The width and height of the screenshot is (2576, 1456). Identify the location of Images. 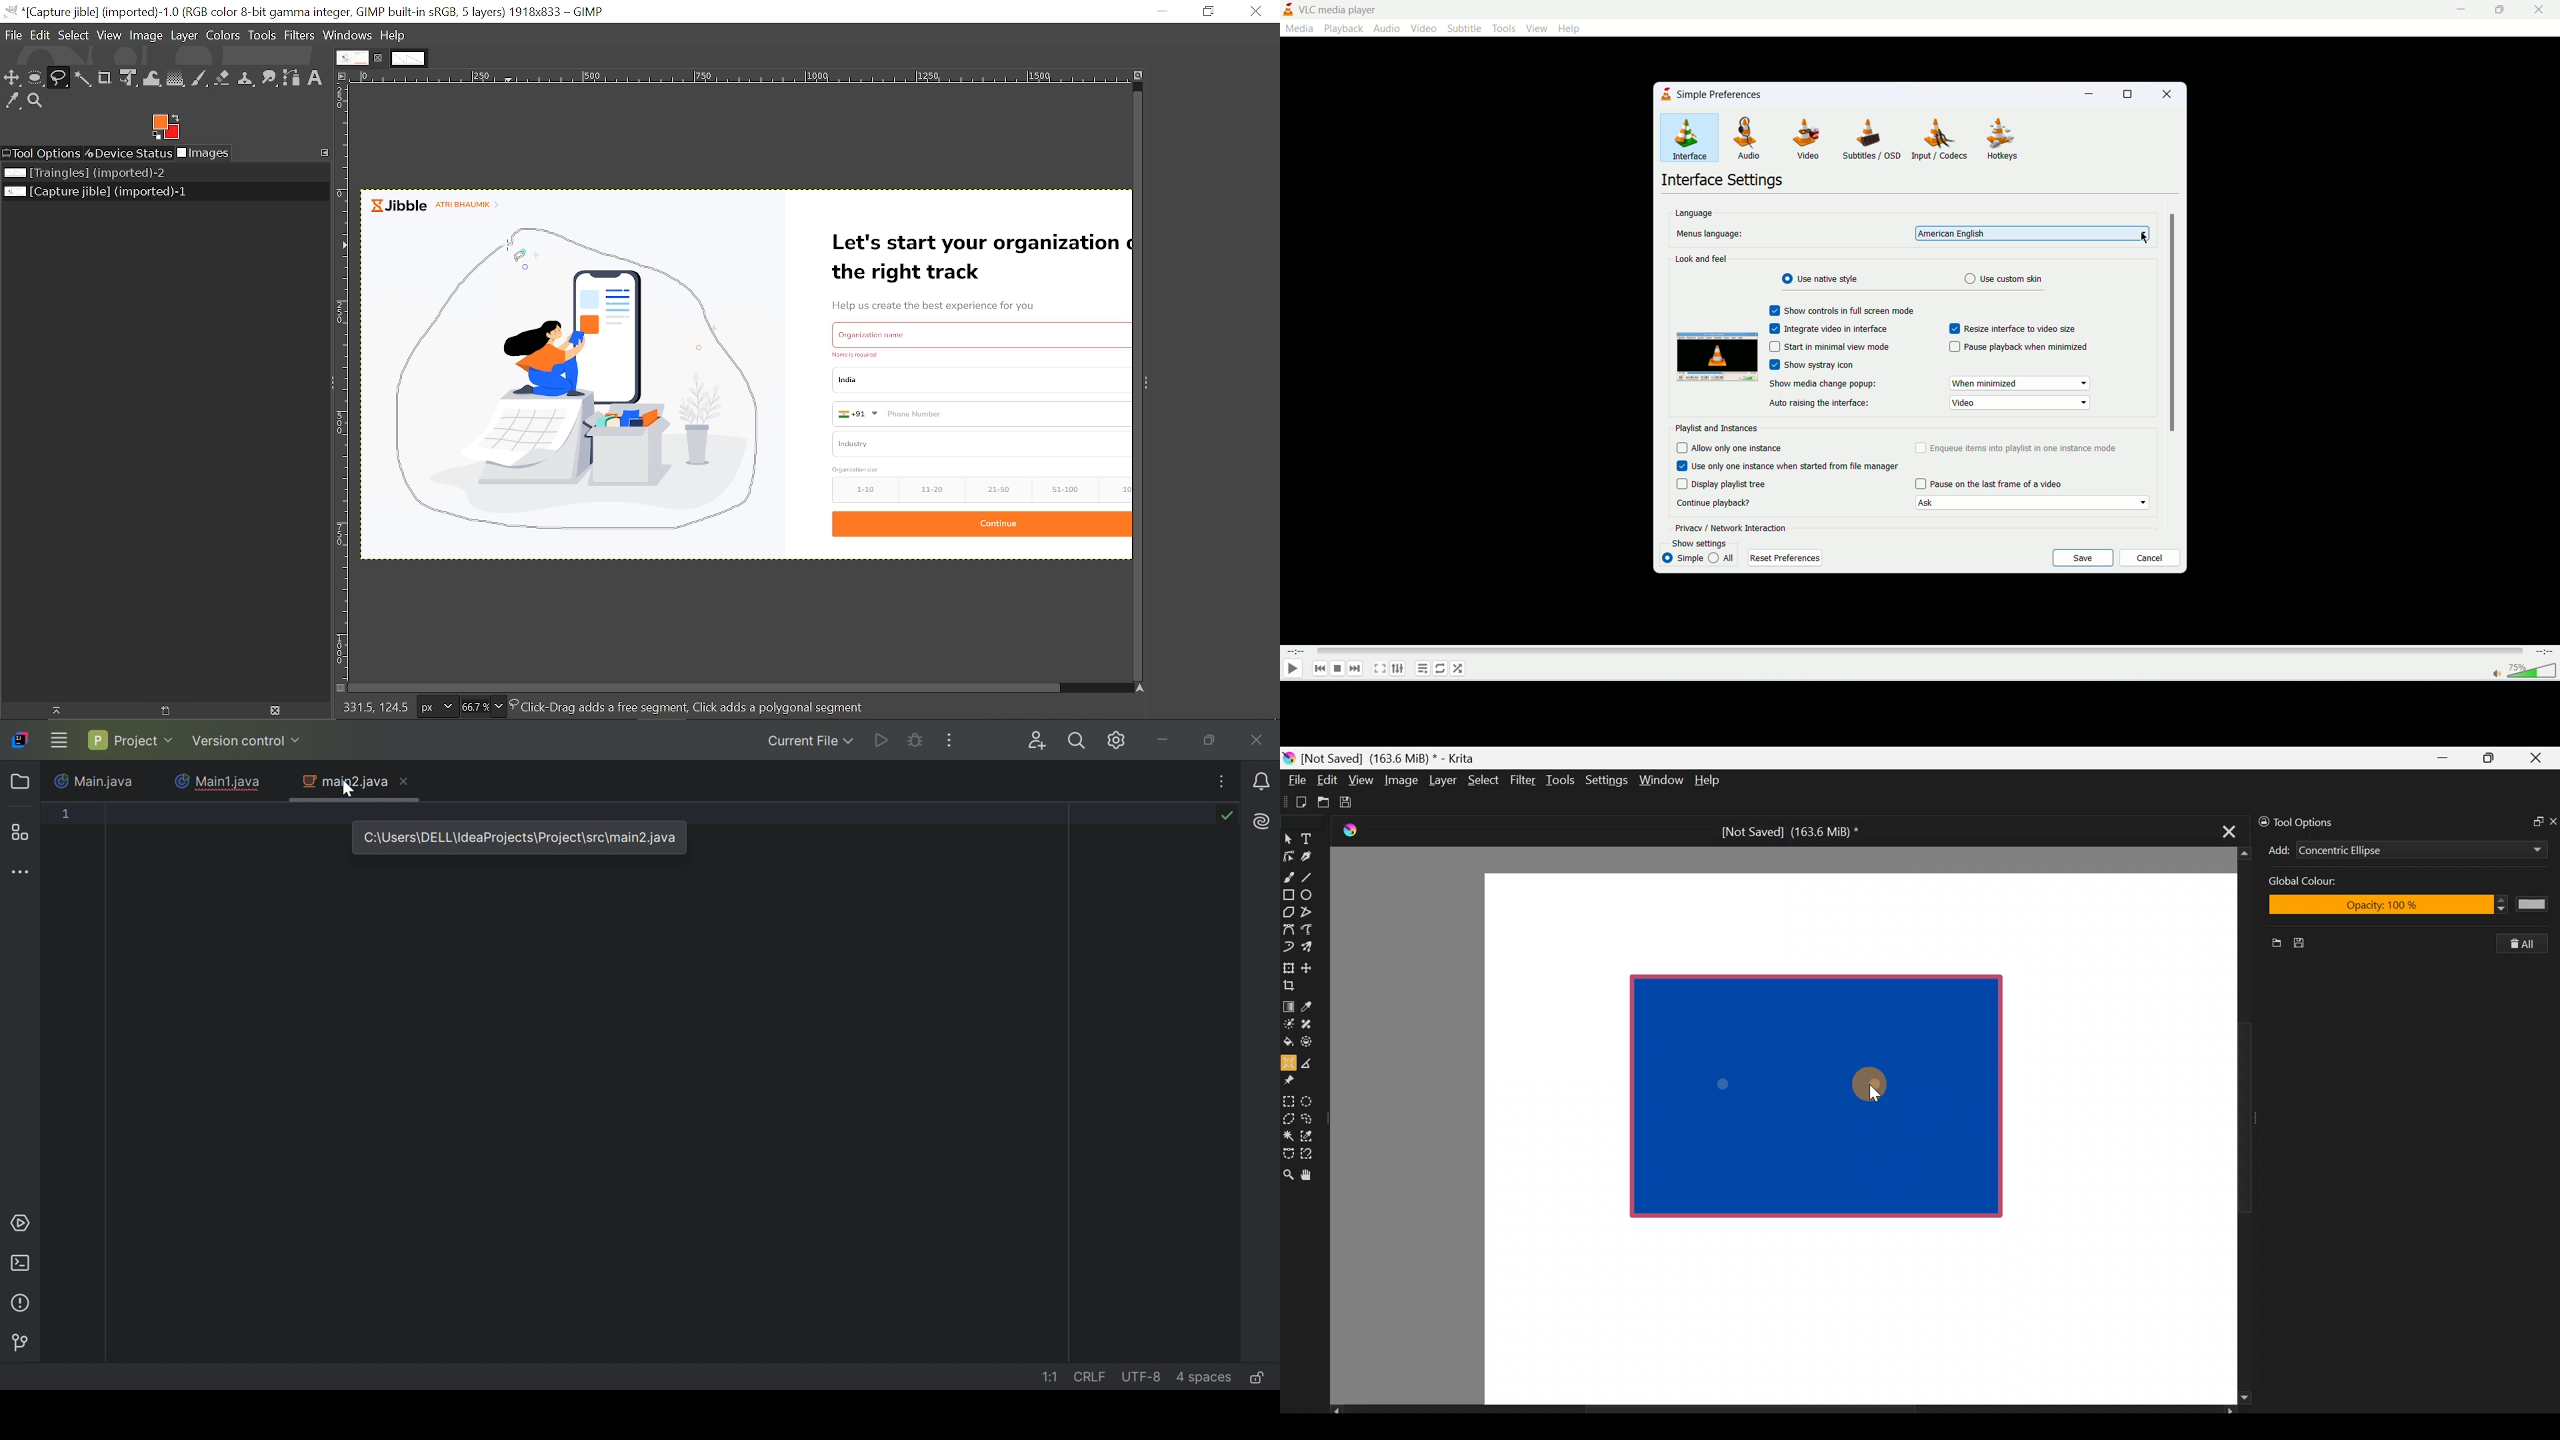
(203, 153).